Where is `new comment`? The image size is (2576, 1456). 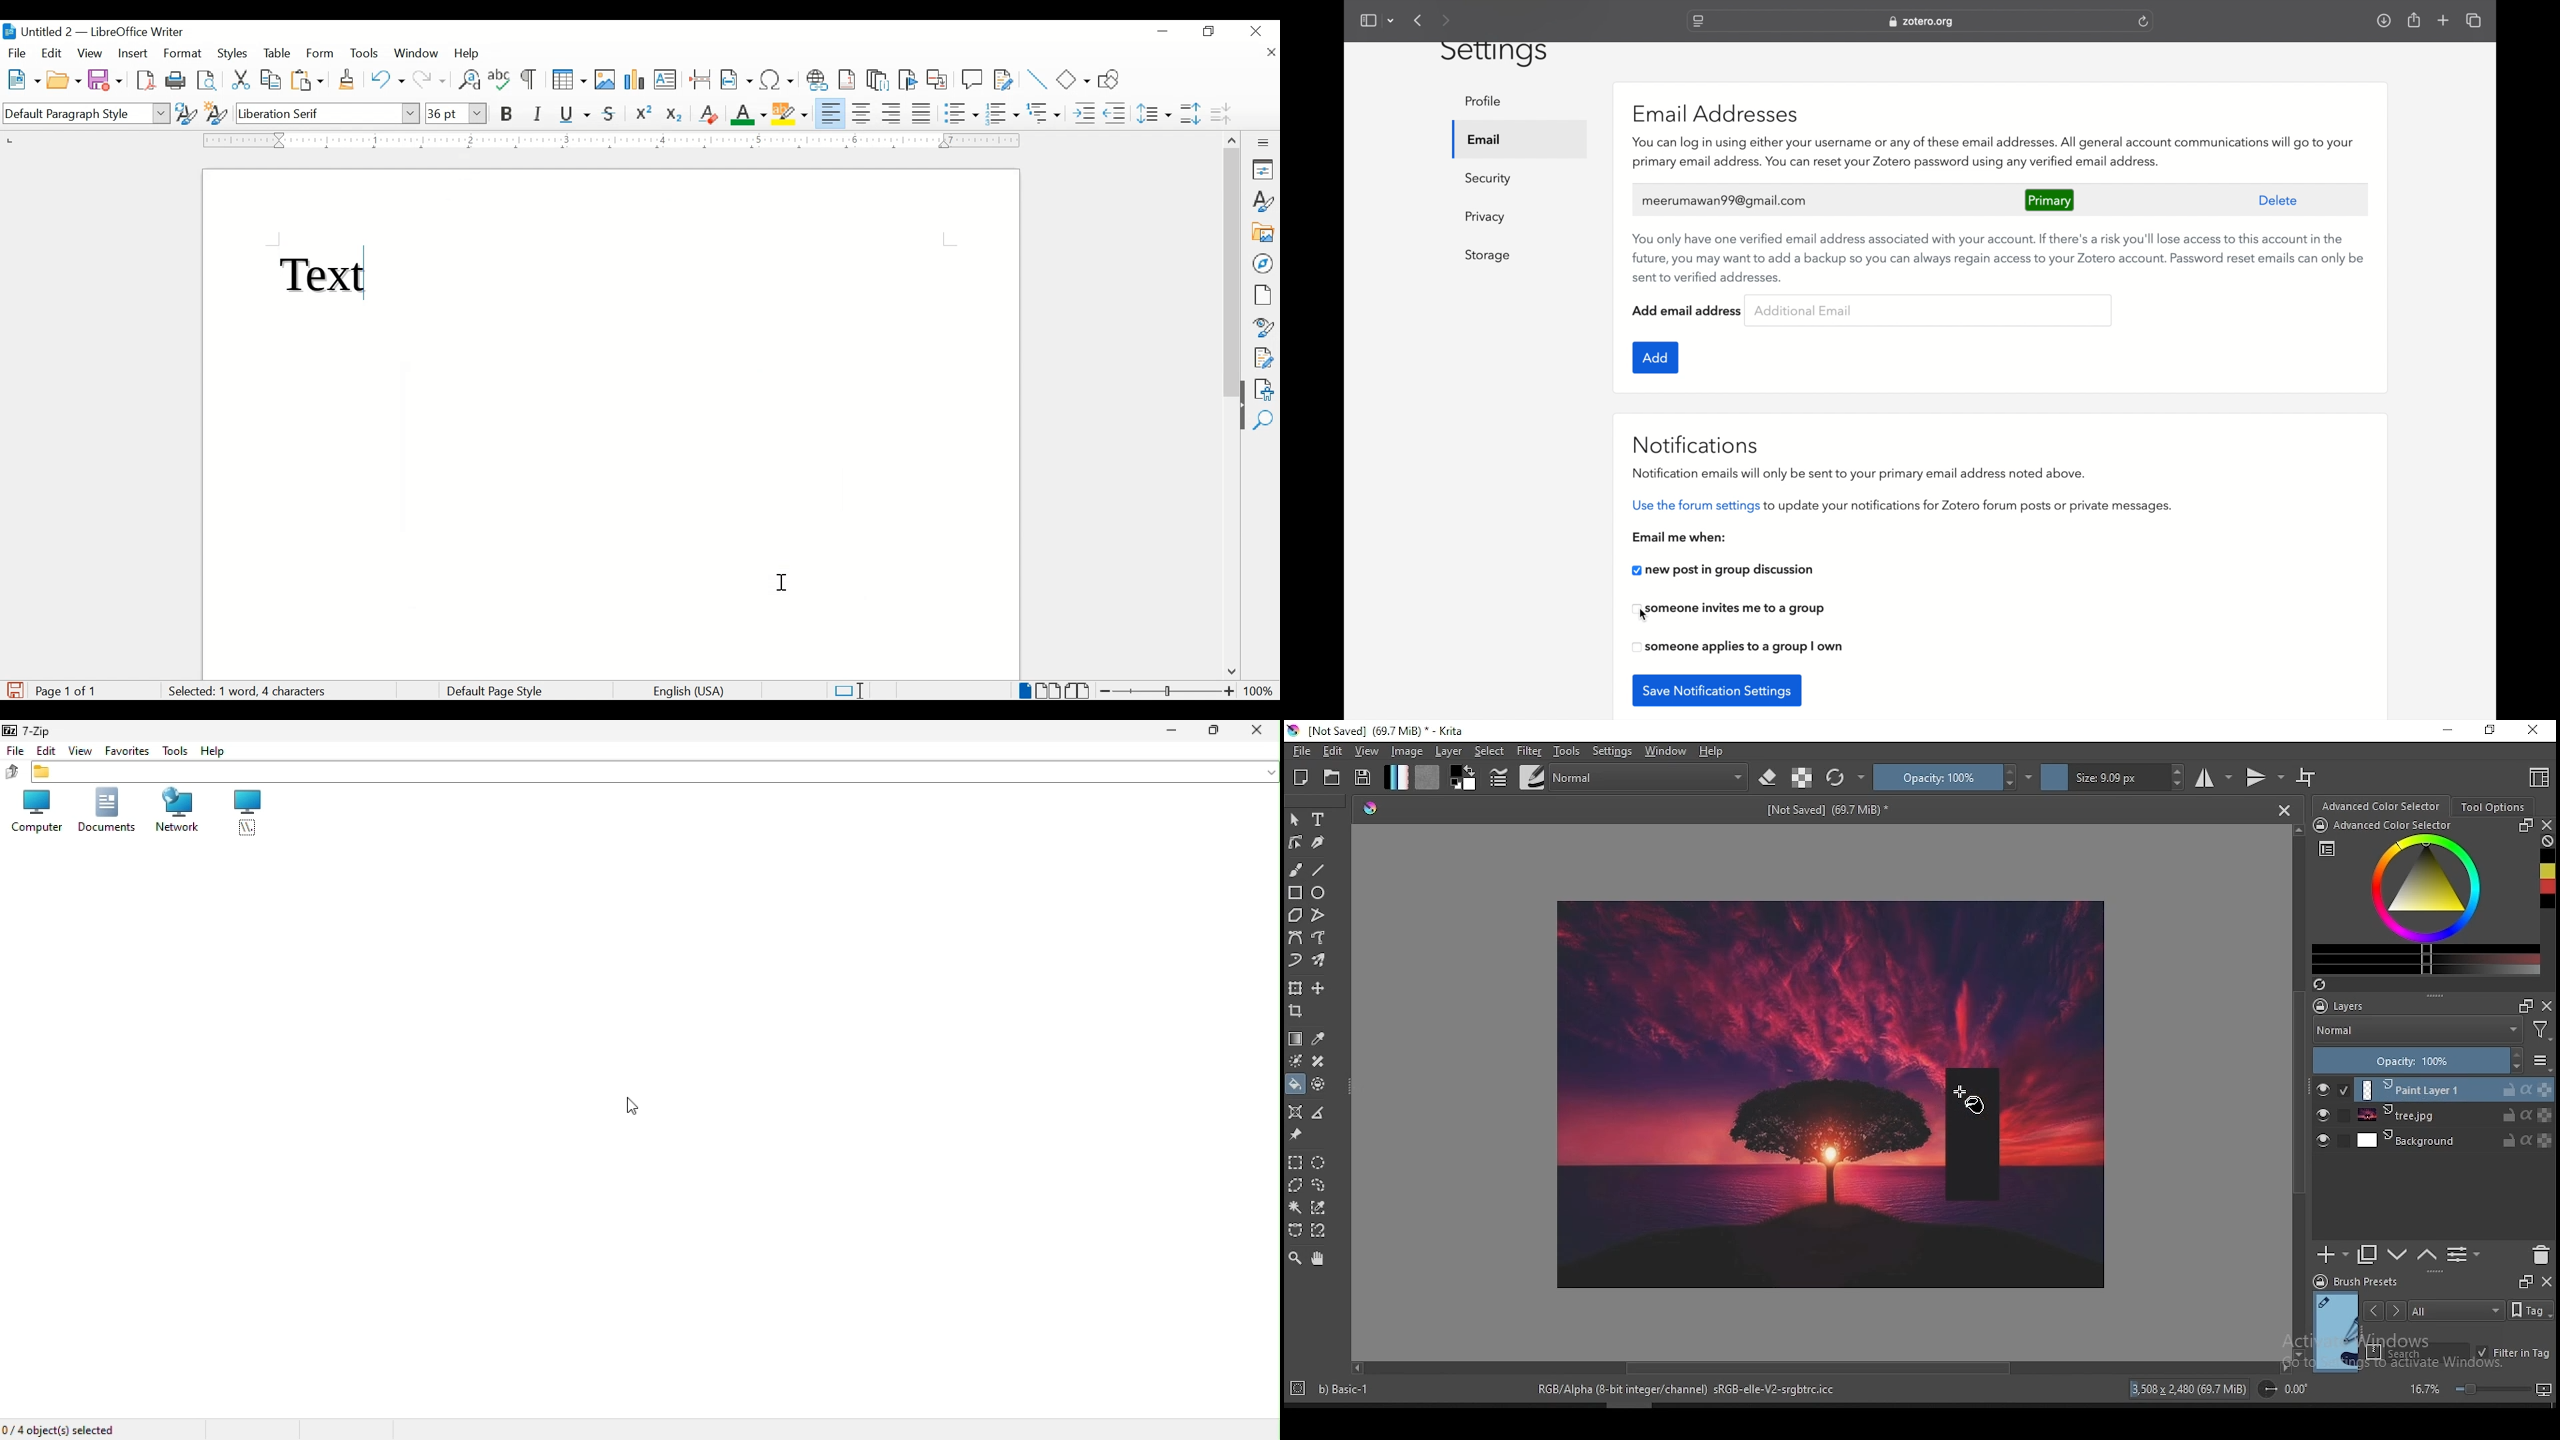
new comment is located at coordinates (973, 79).